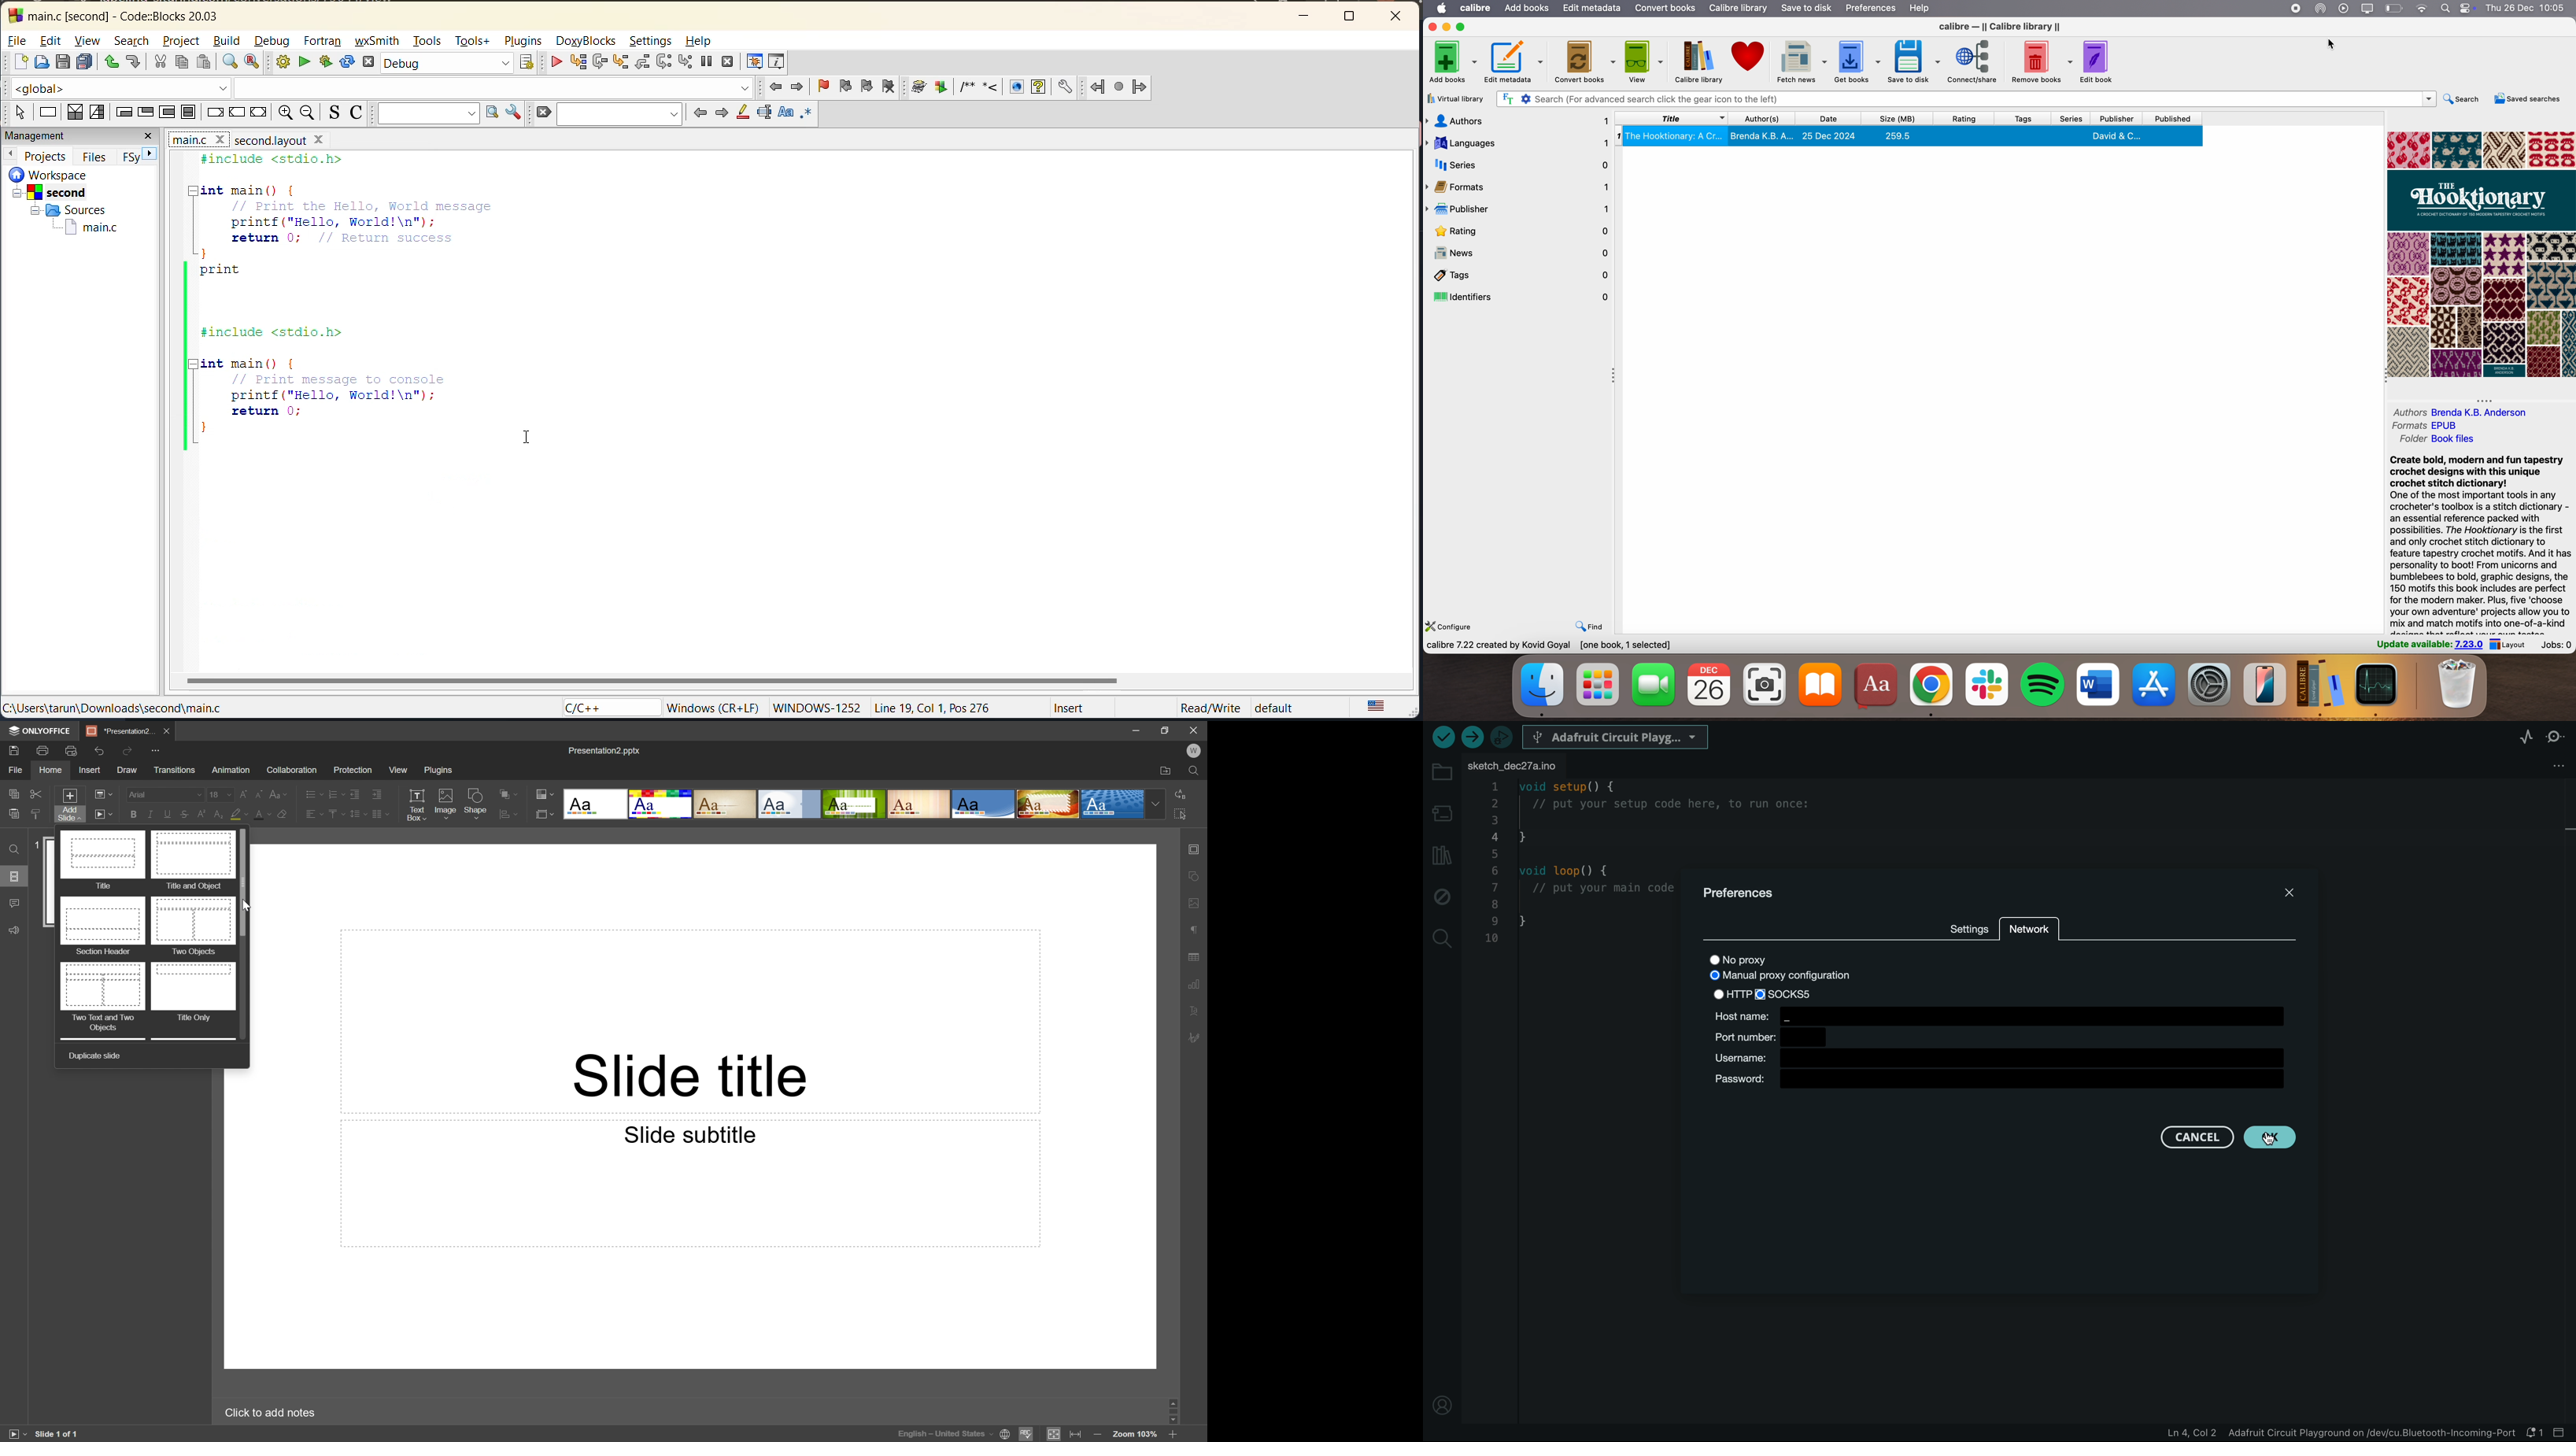 The image size is (2576, 1456). What do you see at coordinates (164, 794) in the screenshot?
I see `Font` at bounding box center [164, 794].